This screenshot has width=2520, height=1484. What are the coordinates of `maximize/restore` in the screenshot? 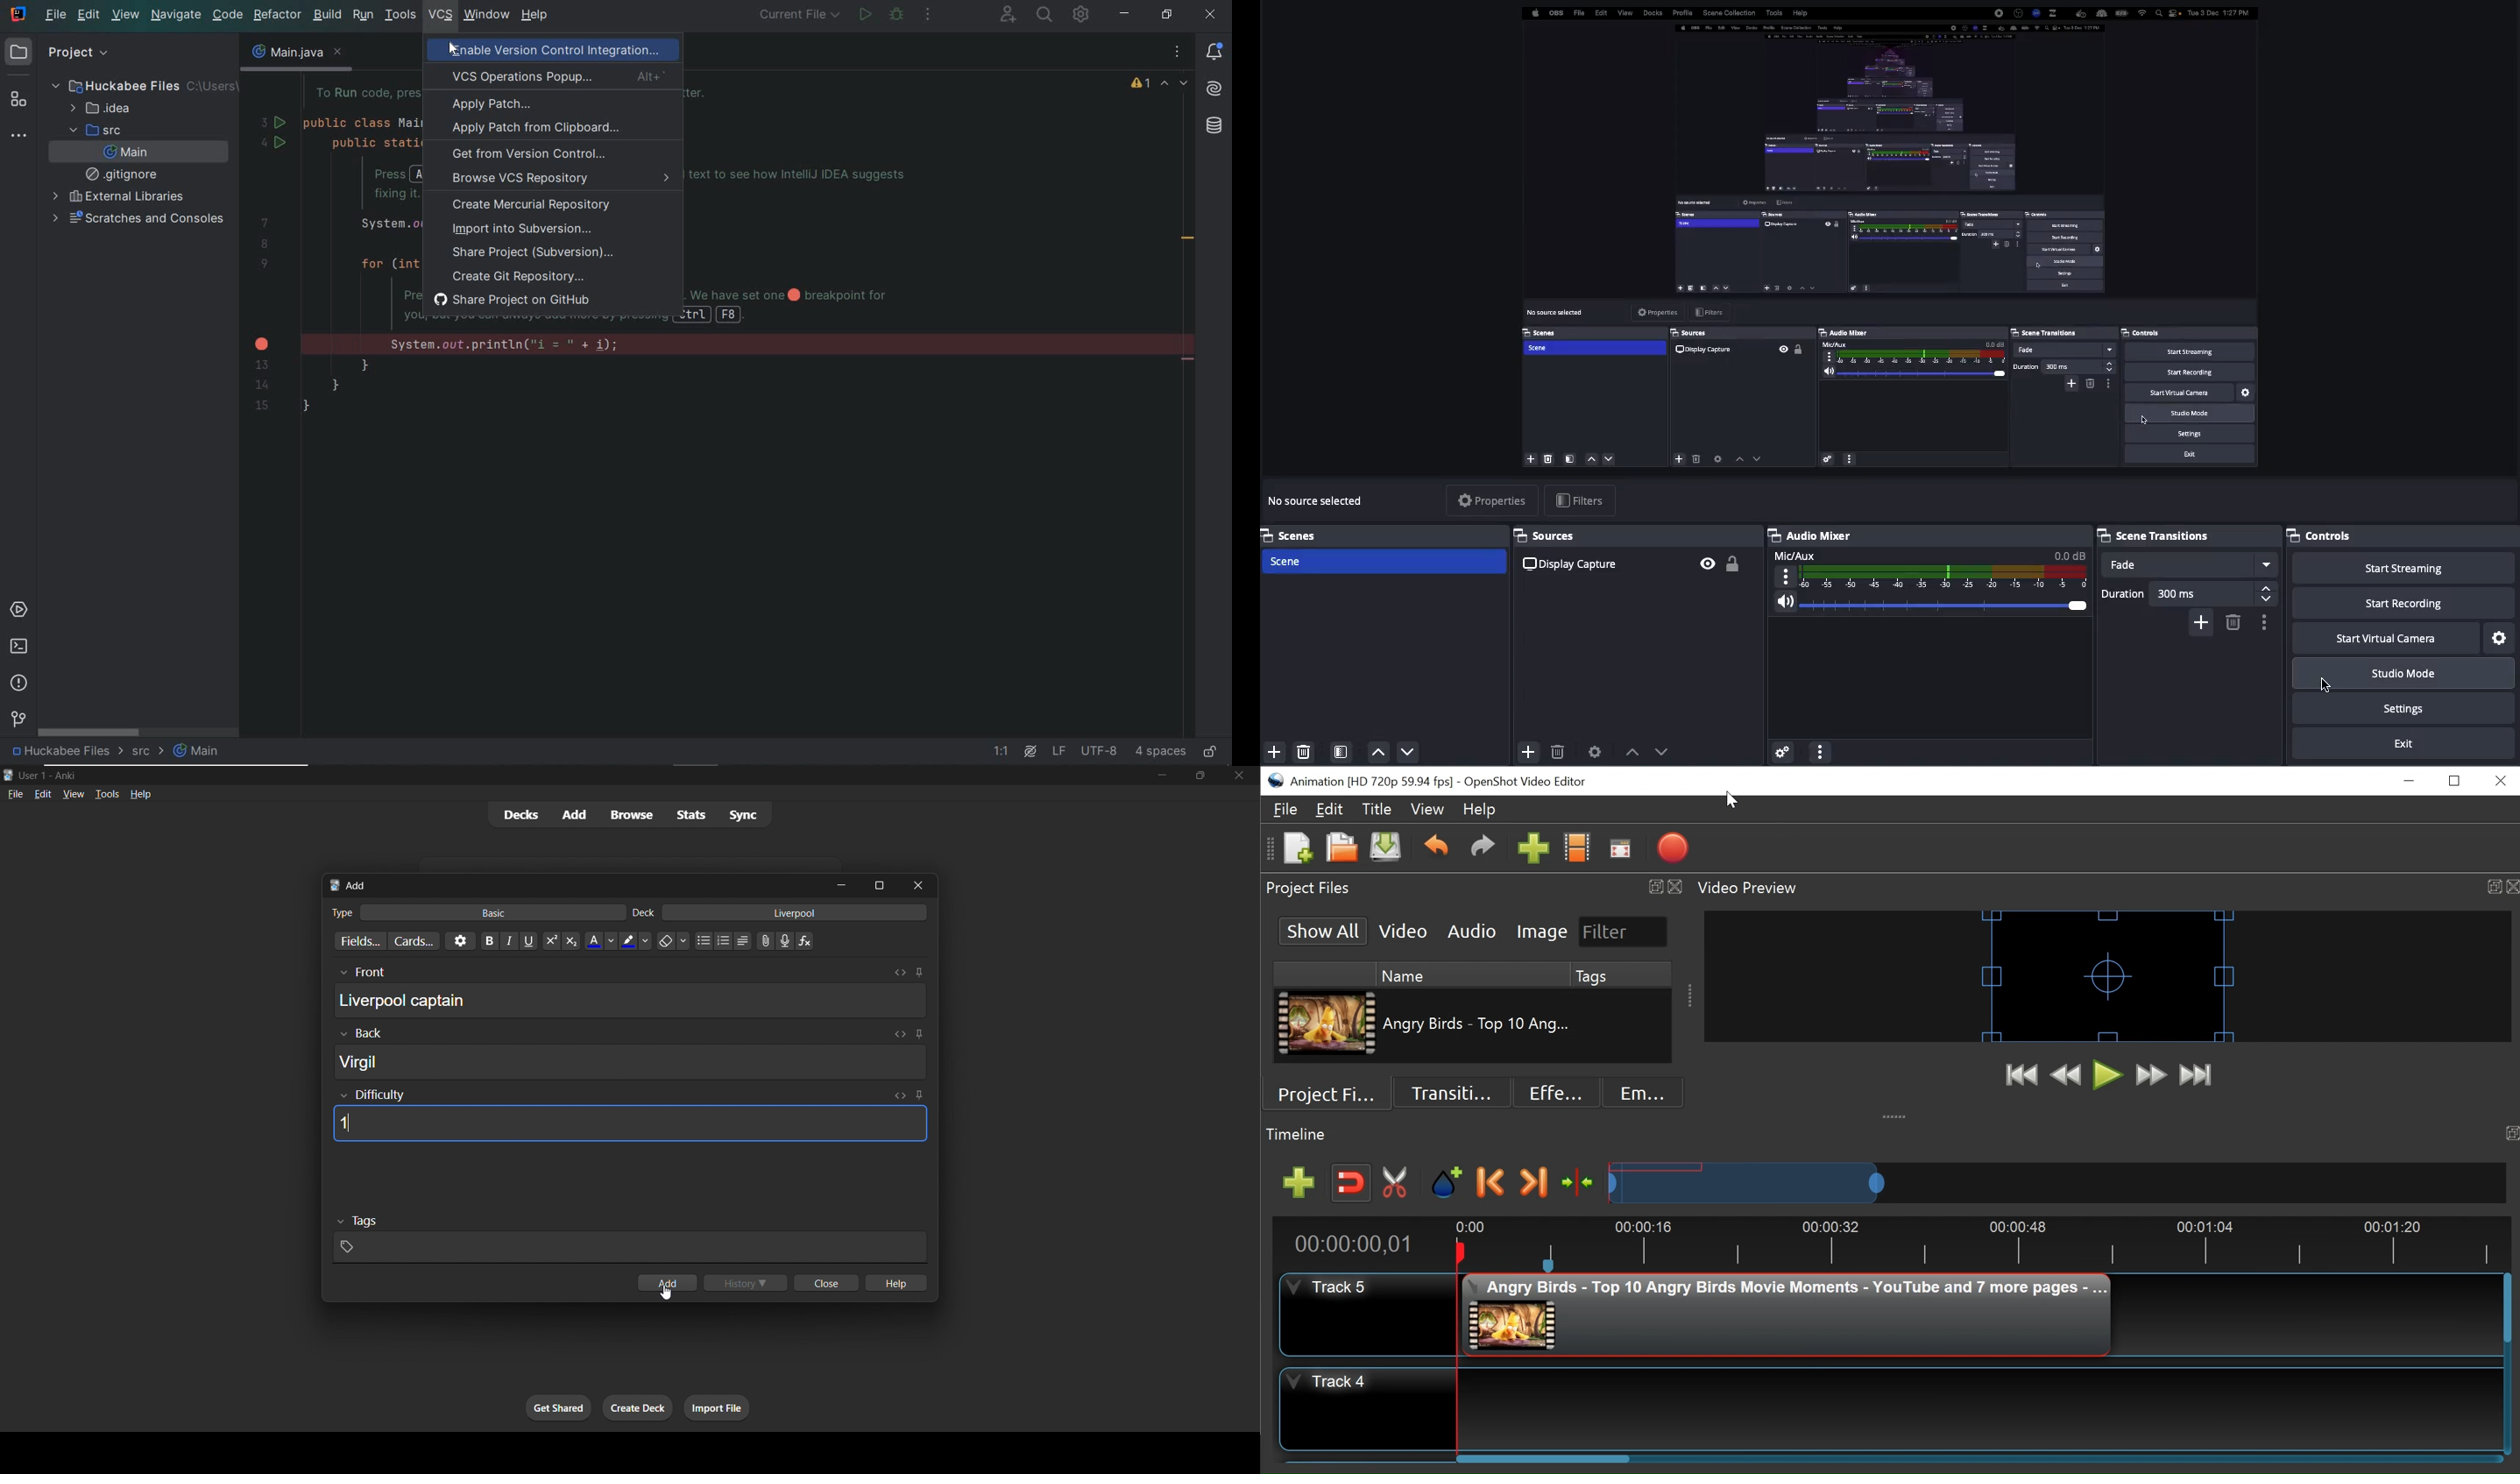 It's located at (1200, 776).